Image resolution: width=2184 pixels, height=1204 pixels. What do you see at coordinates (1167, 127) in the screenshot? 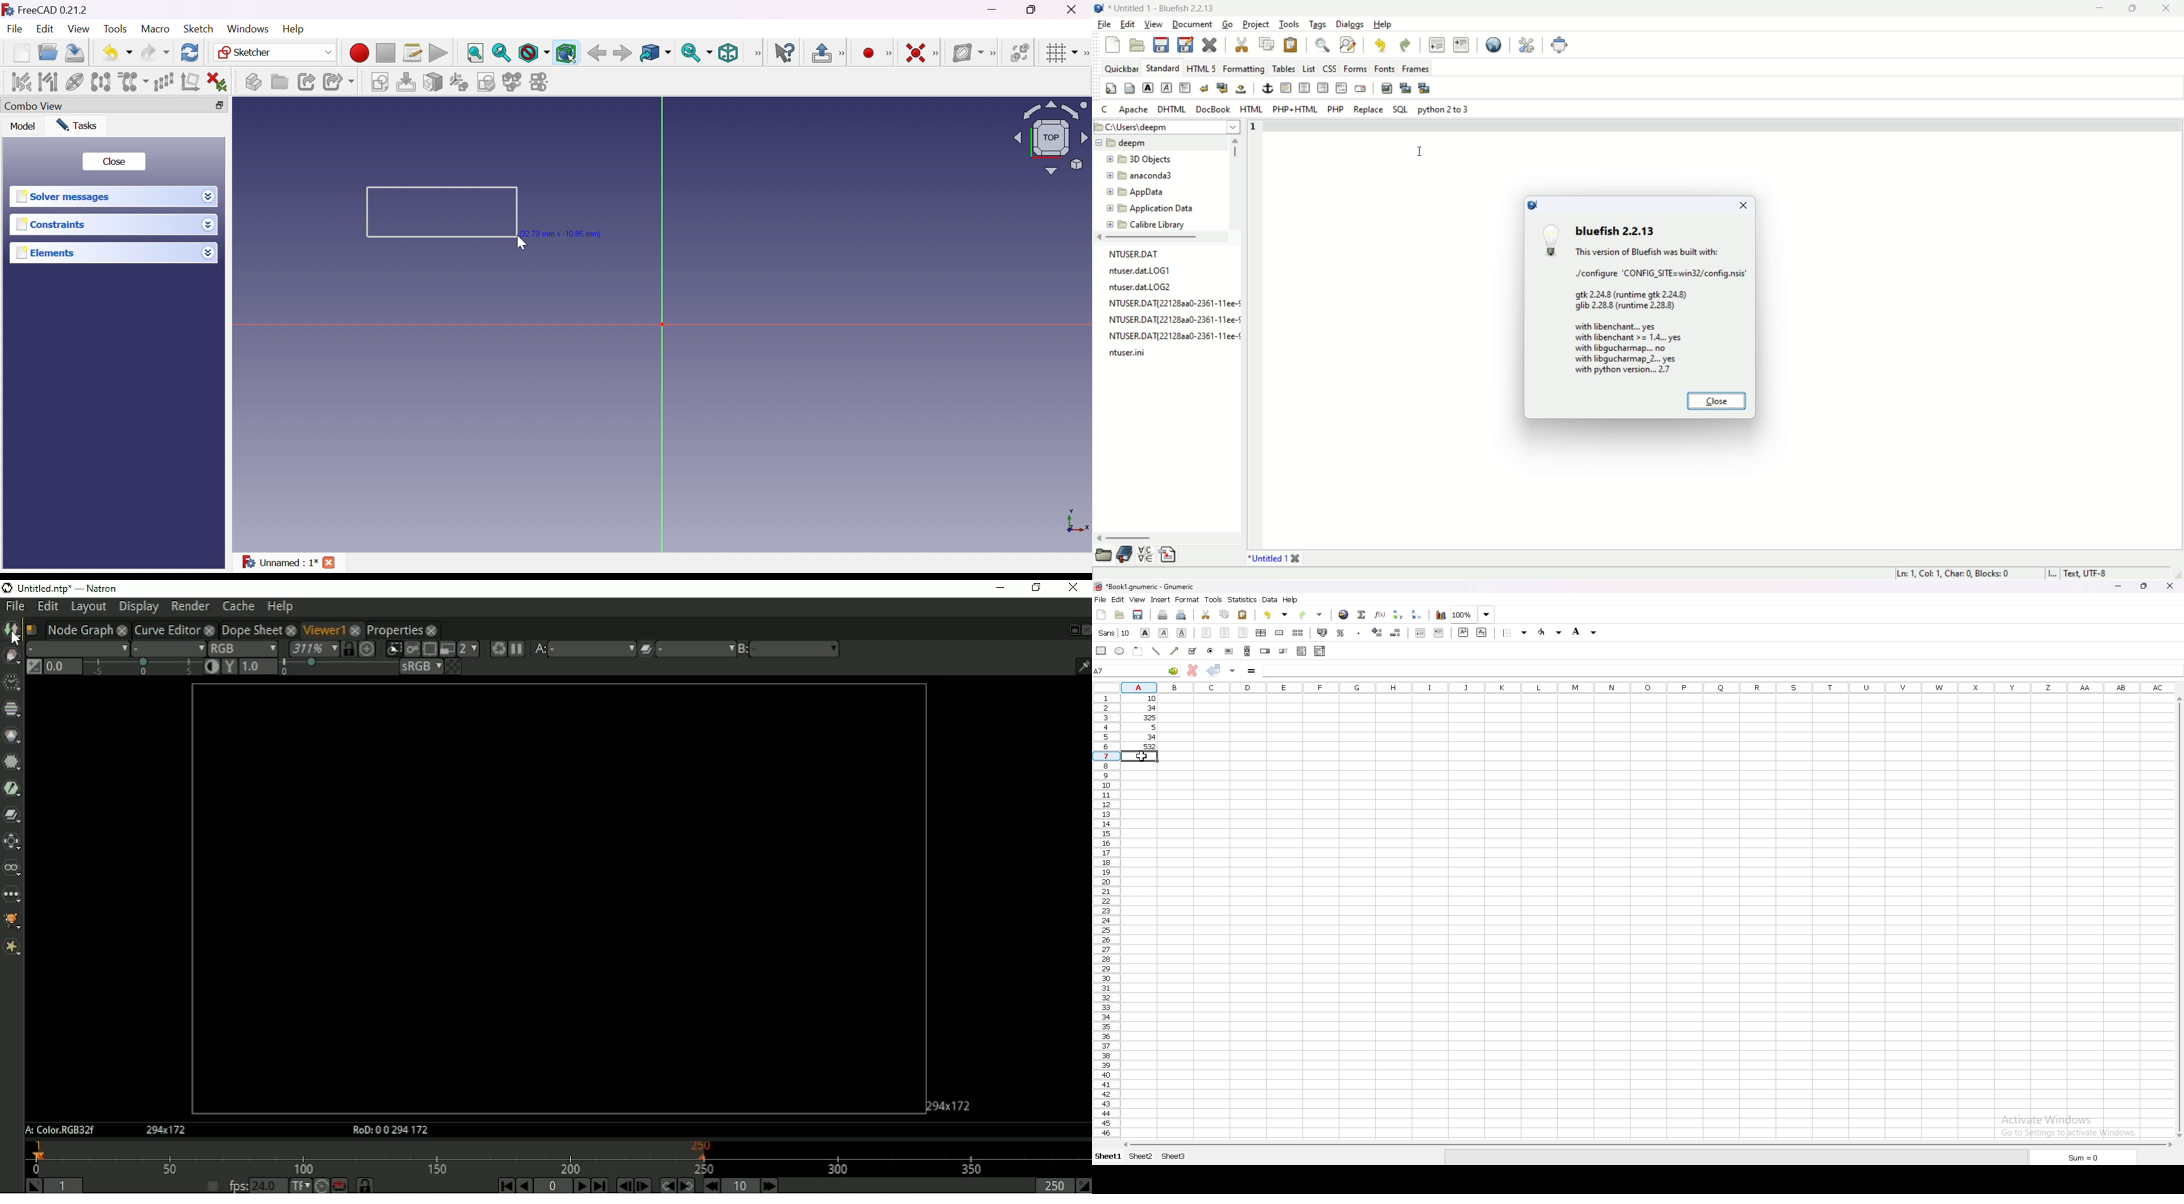
I see `File path` at bounding box center [1167, 127].